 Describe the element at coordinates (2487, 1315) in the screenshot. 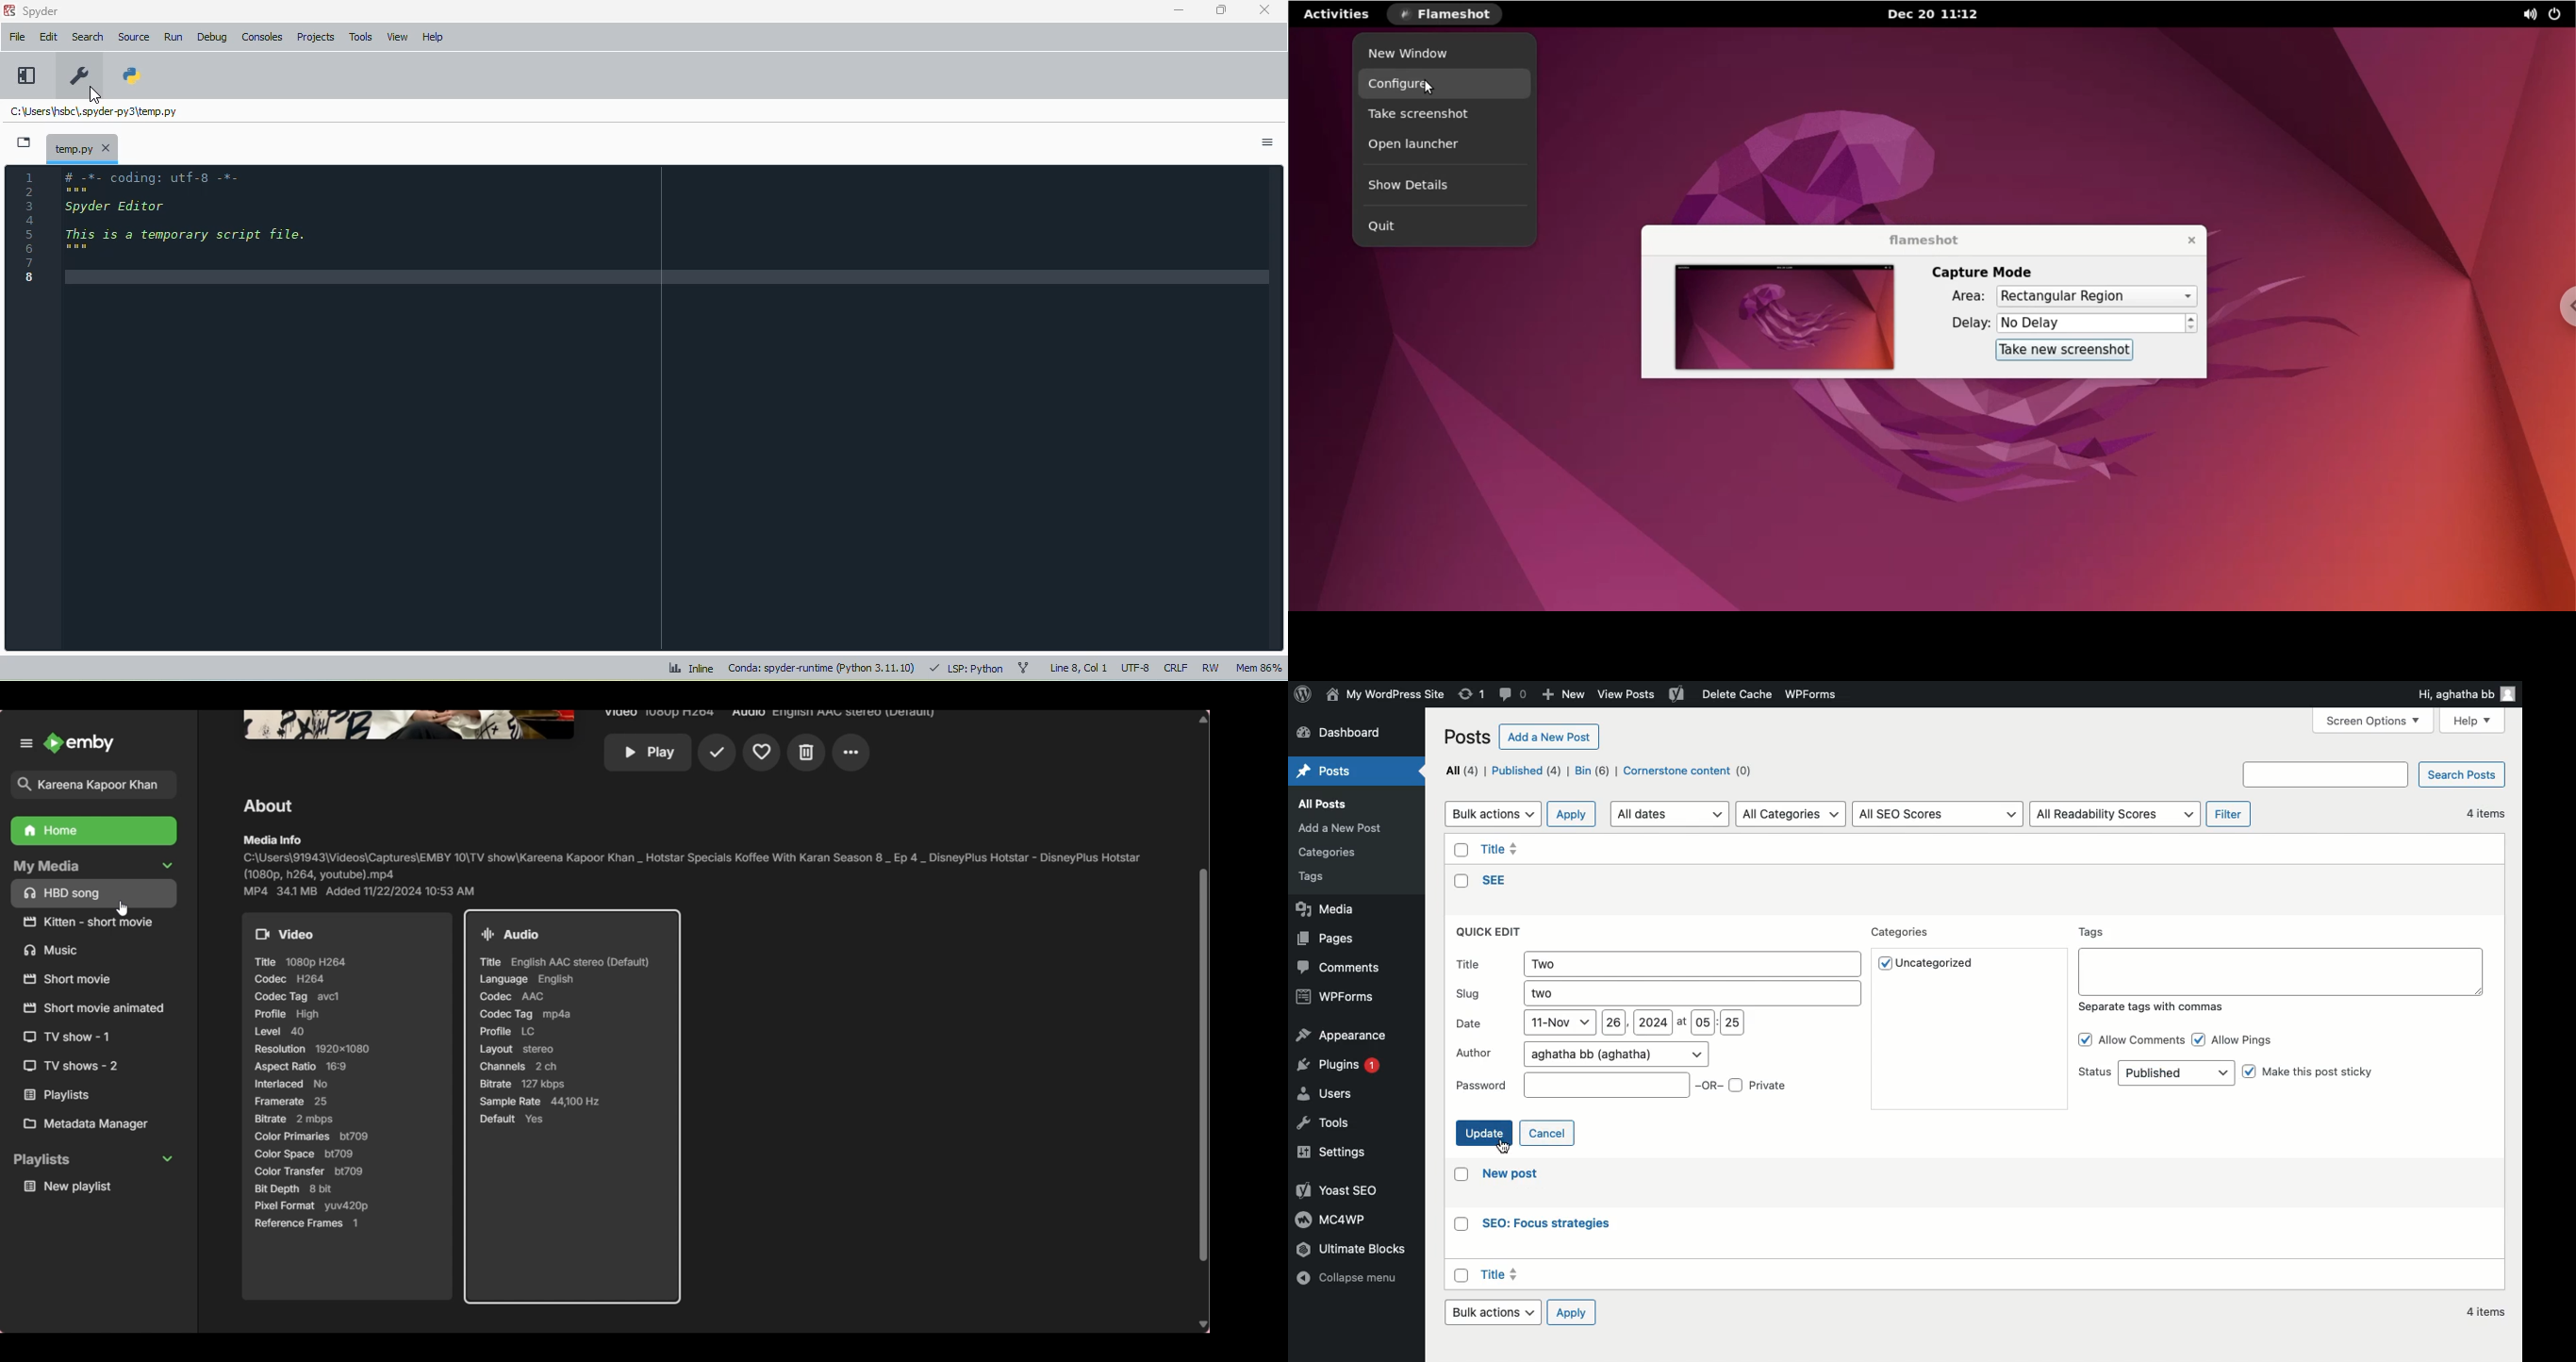

I see `4items` at that location.